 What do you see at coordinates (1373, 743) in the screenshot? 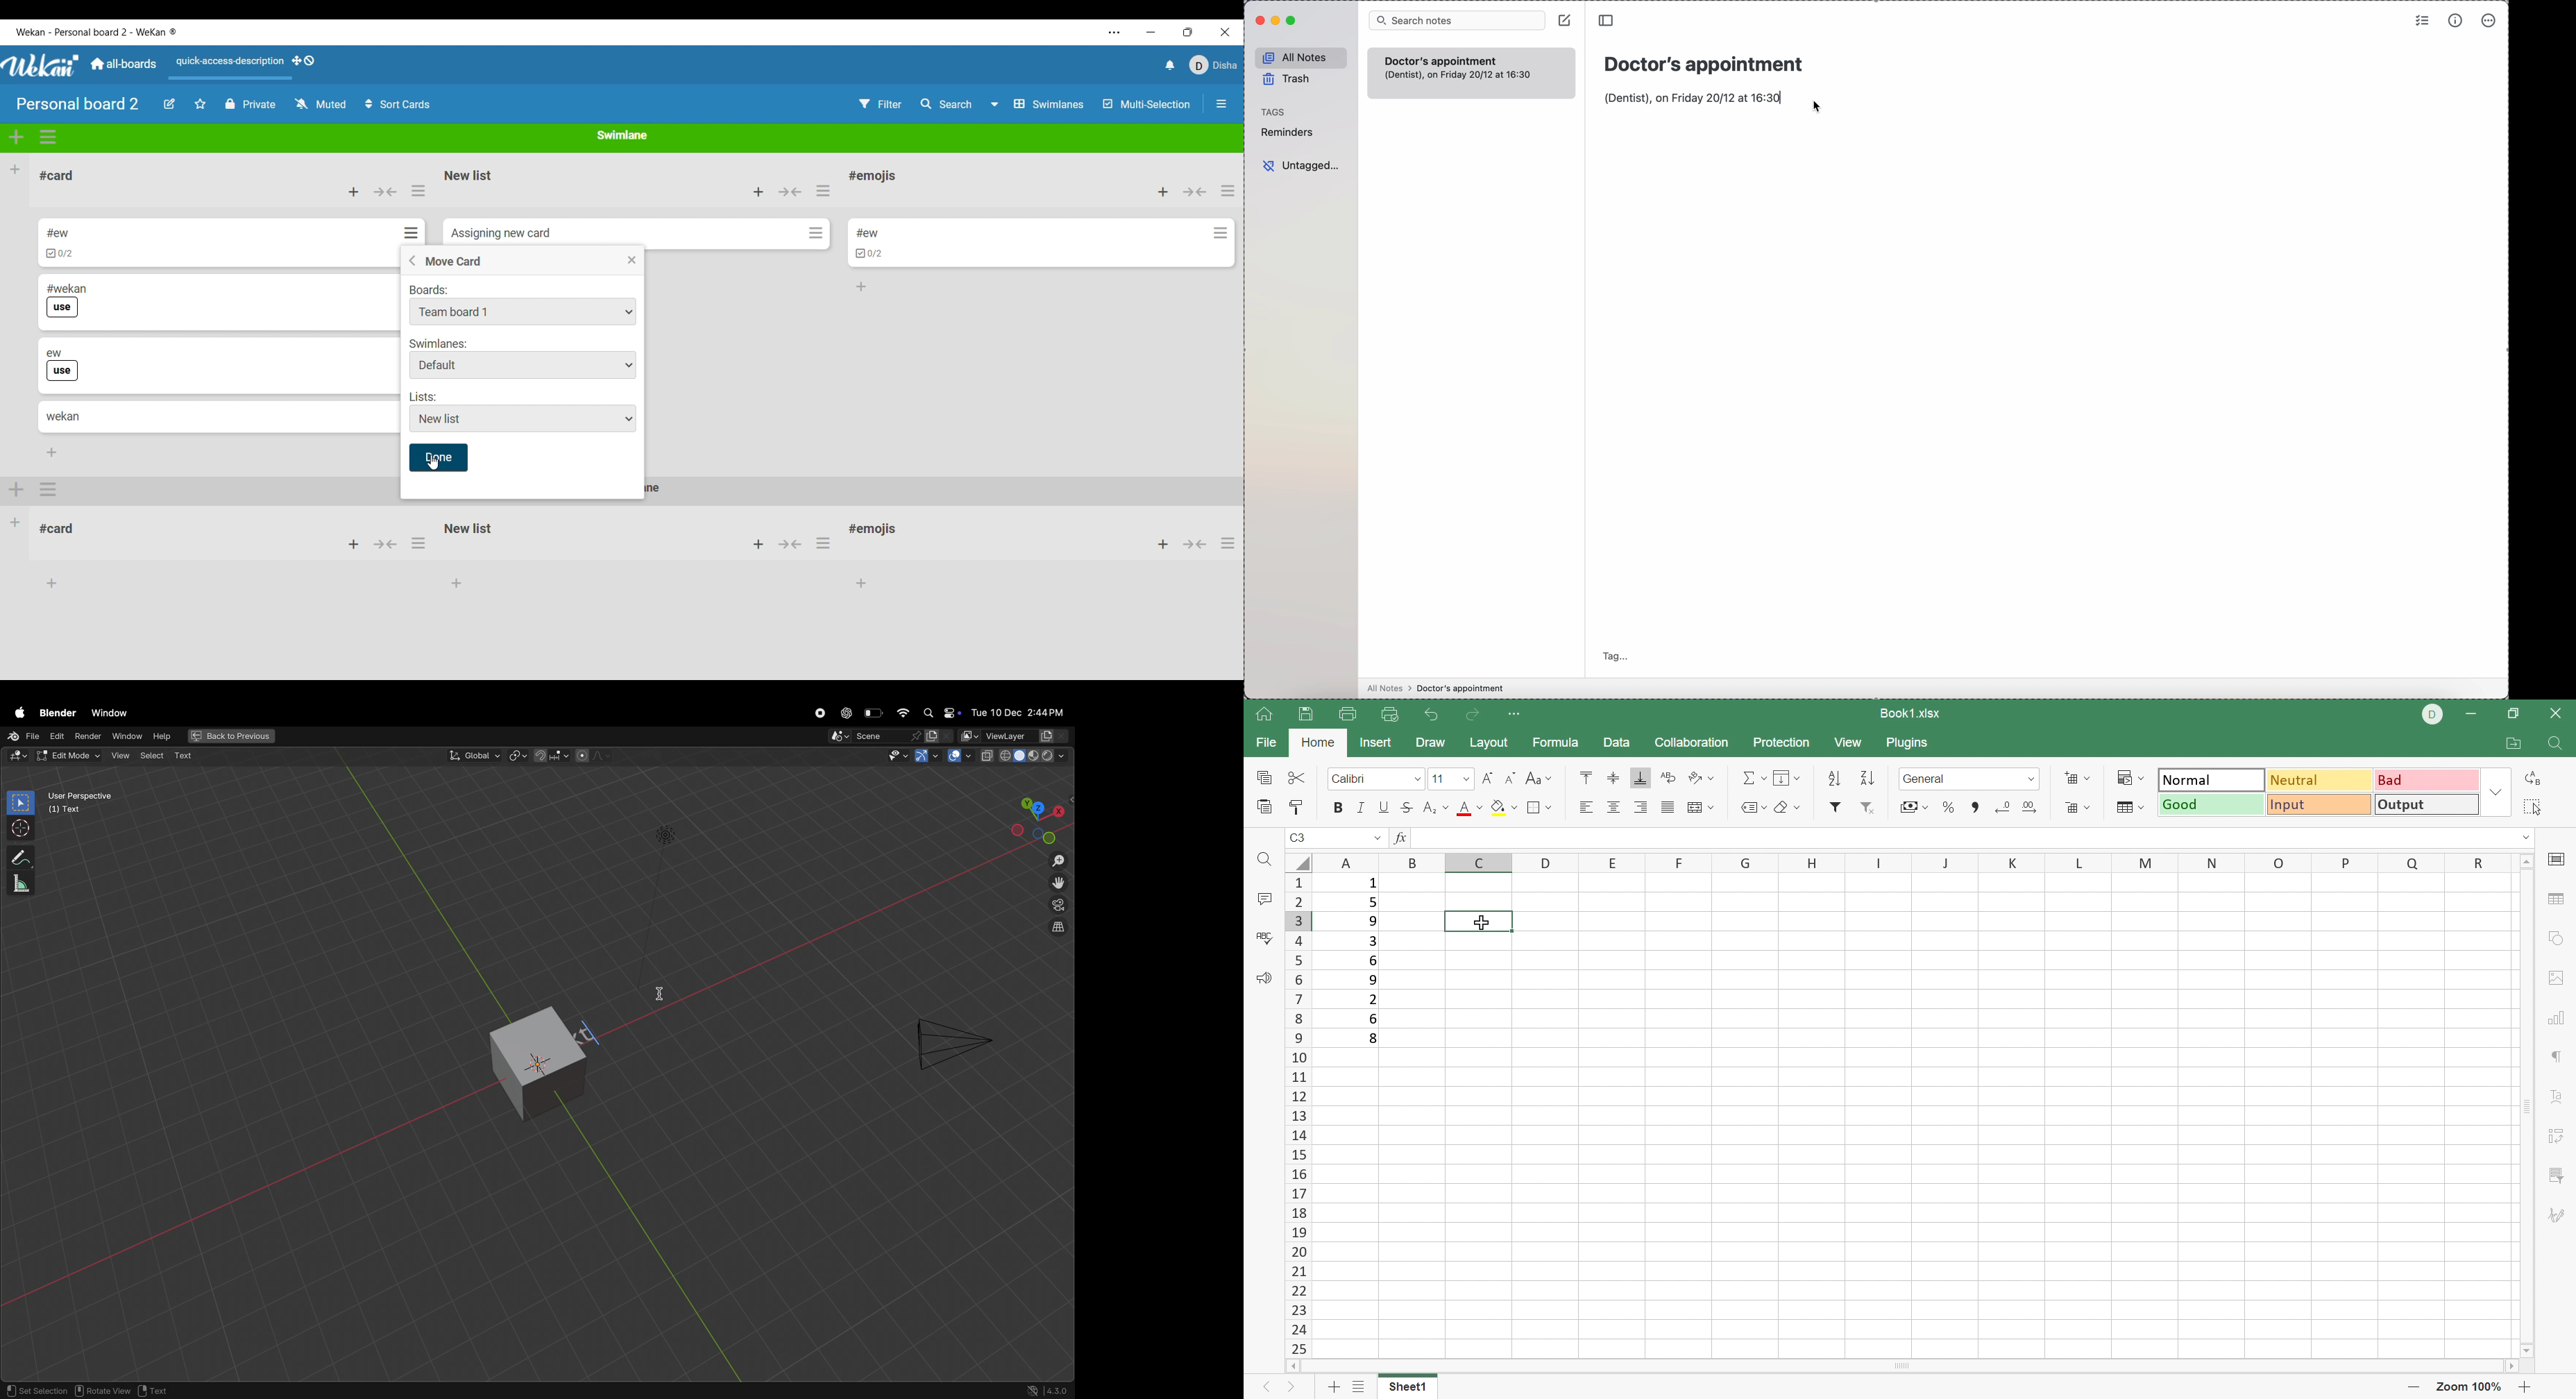
I see `Insert` at bounding box center [1373, 743].